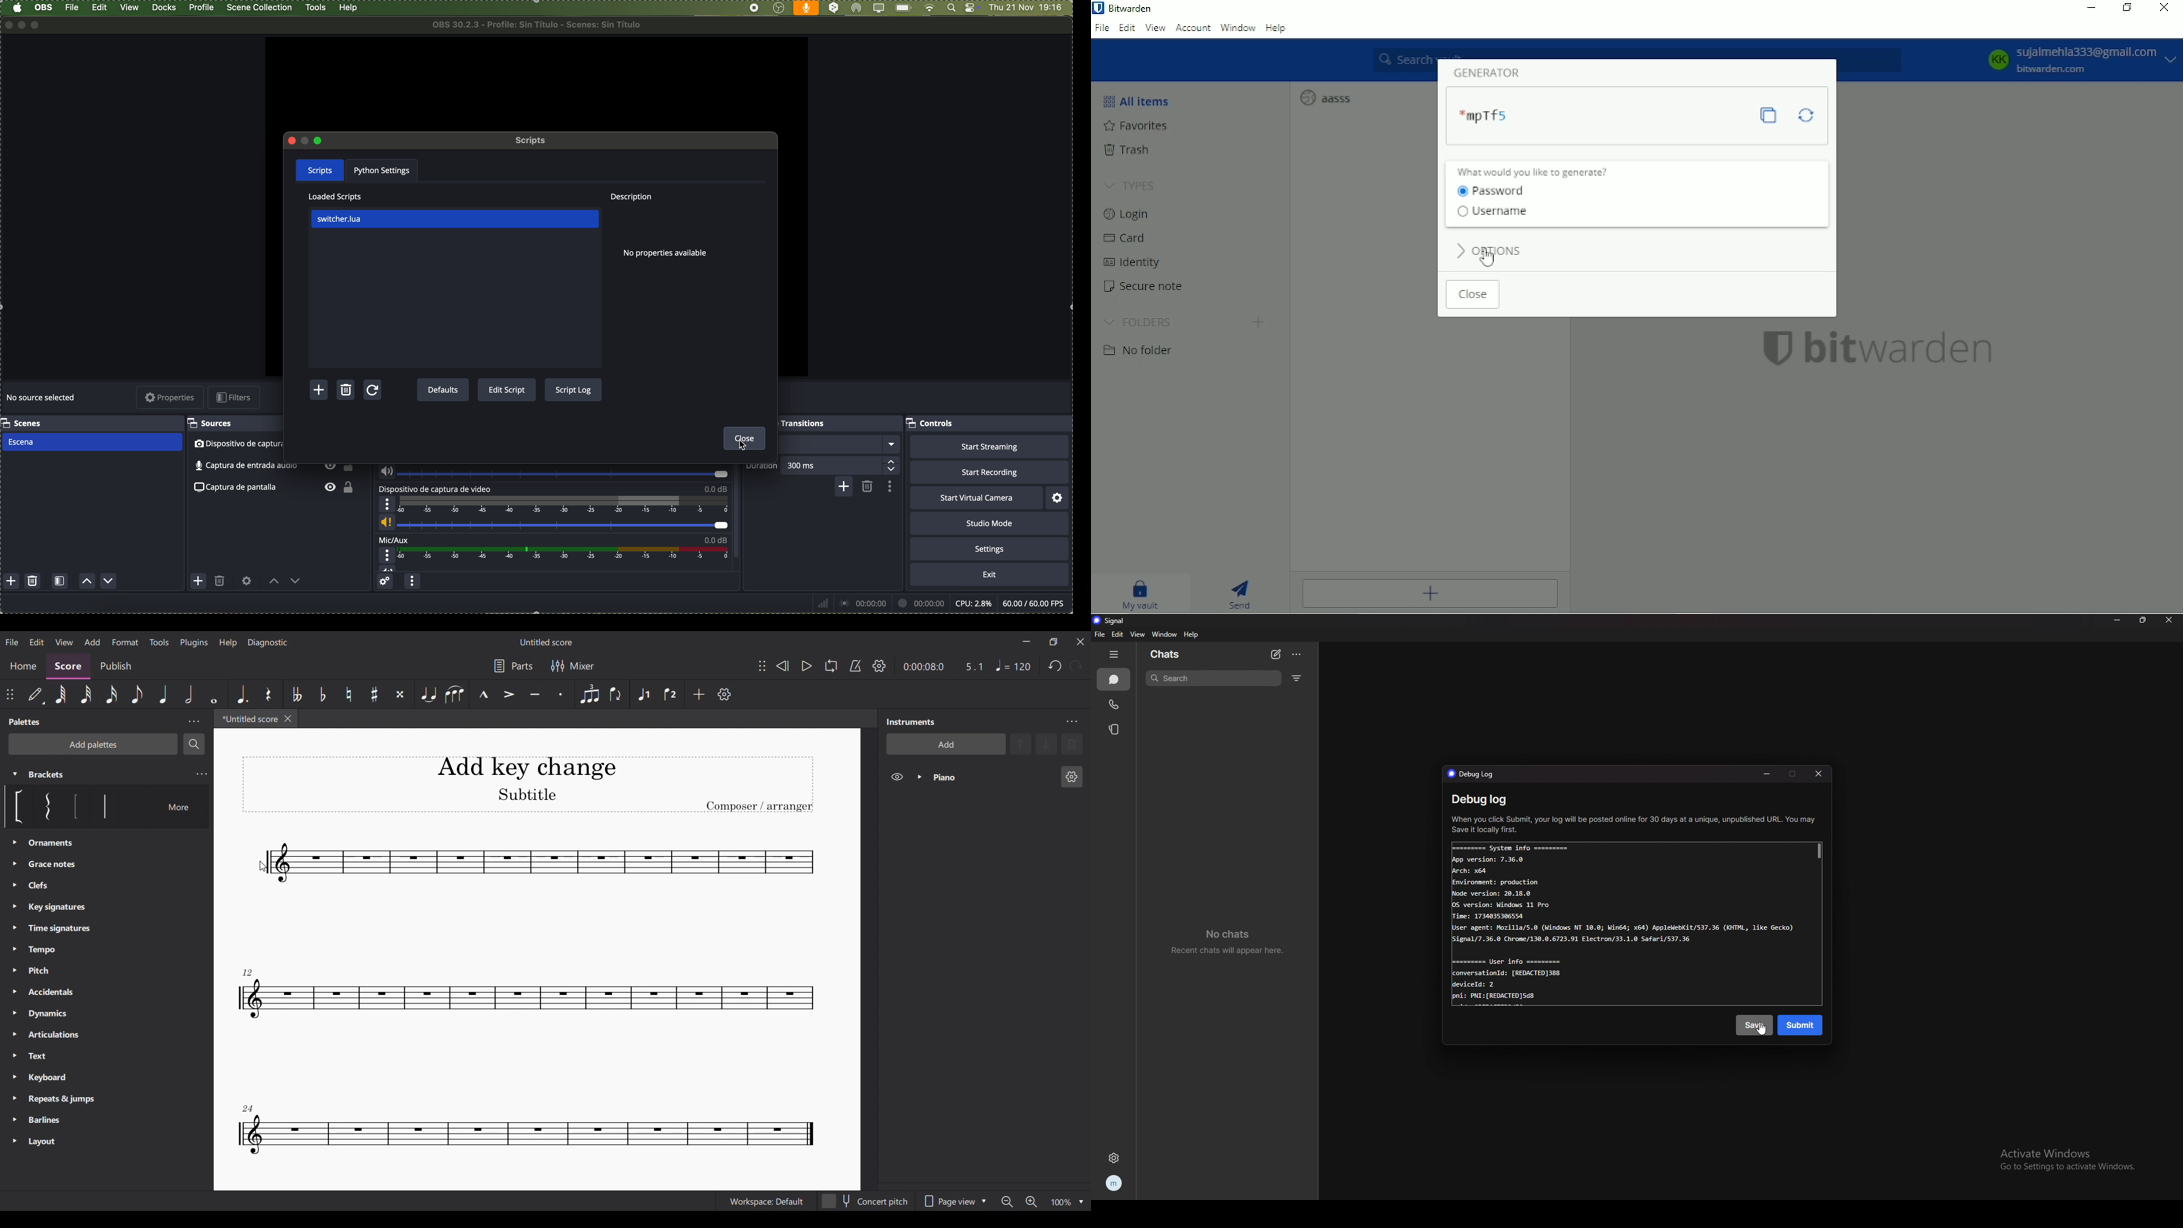 The width and height of the screenshot is (2184, 1232). Describe the element at coordinates (430, 694) in the screenshot. I see `Tie` at that location.